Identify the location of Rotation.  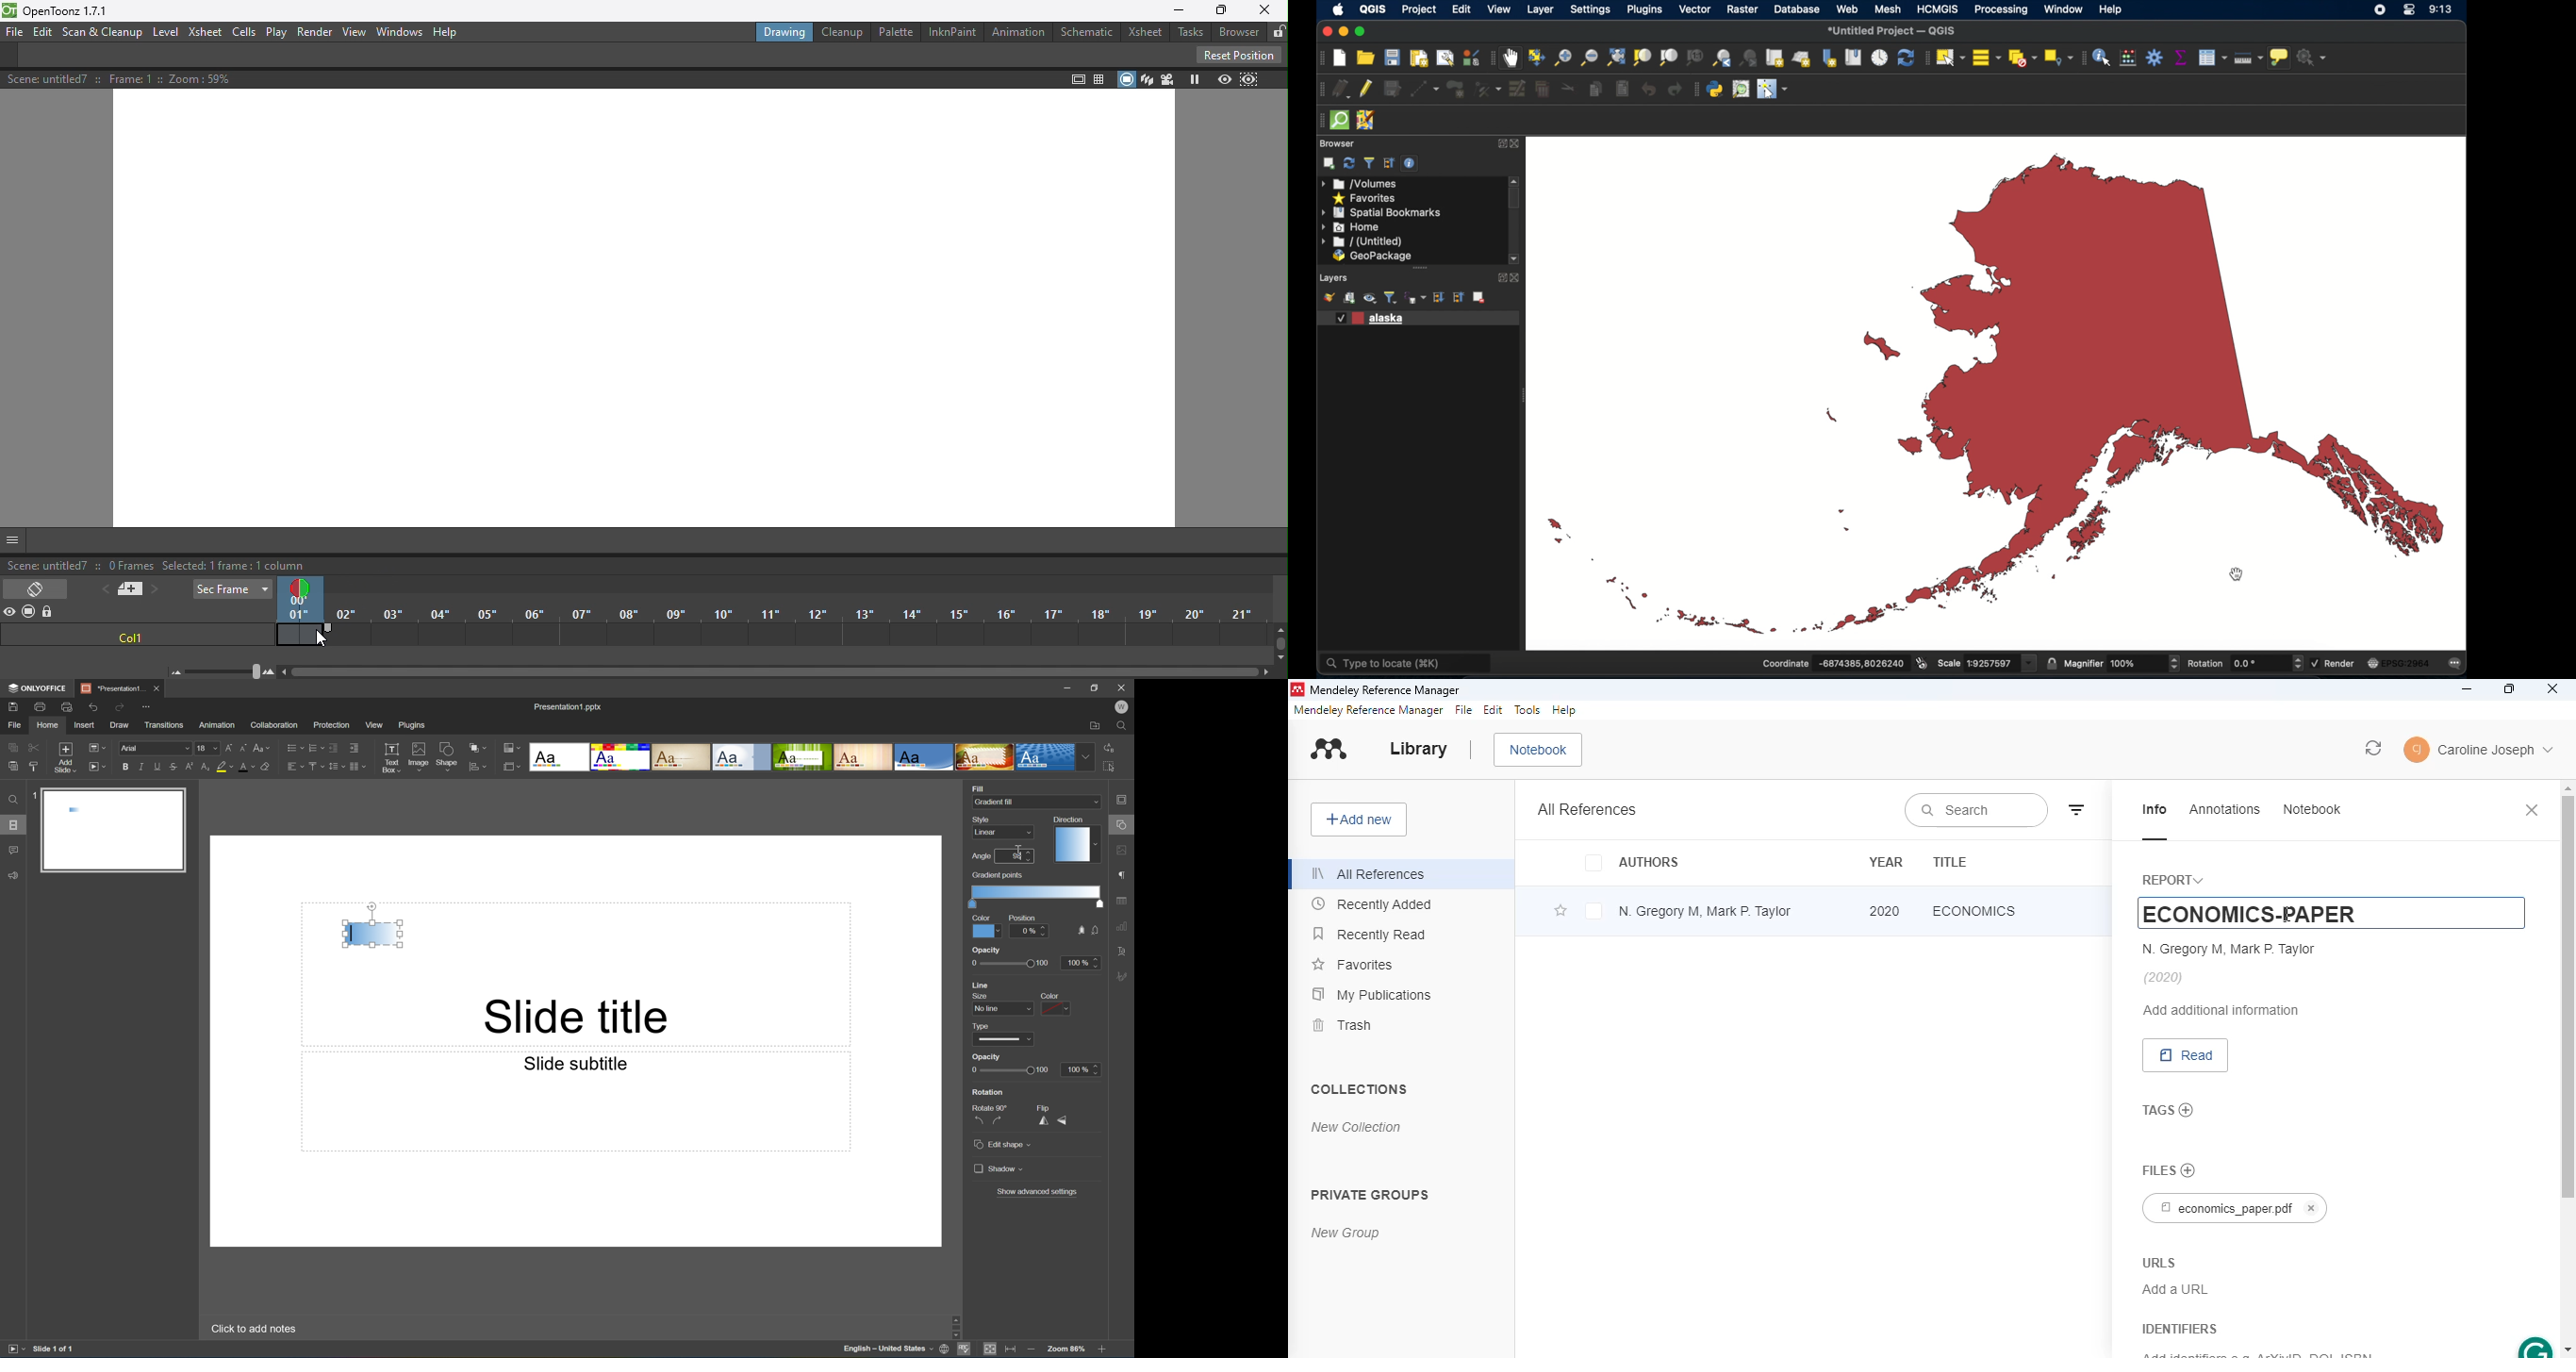
(989, 1092).